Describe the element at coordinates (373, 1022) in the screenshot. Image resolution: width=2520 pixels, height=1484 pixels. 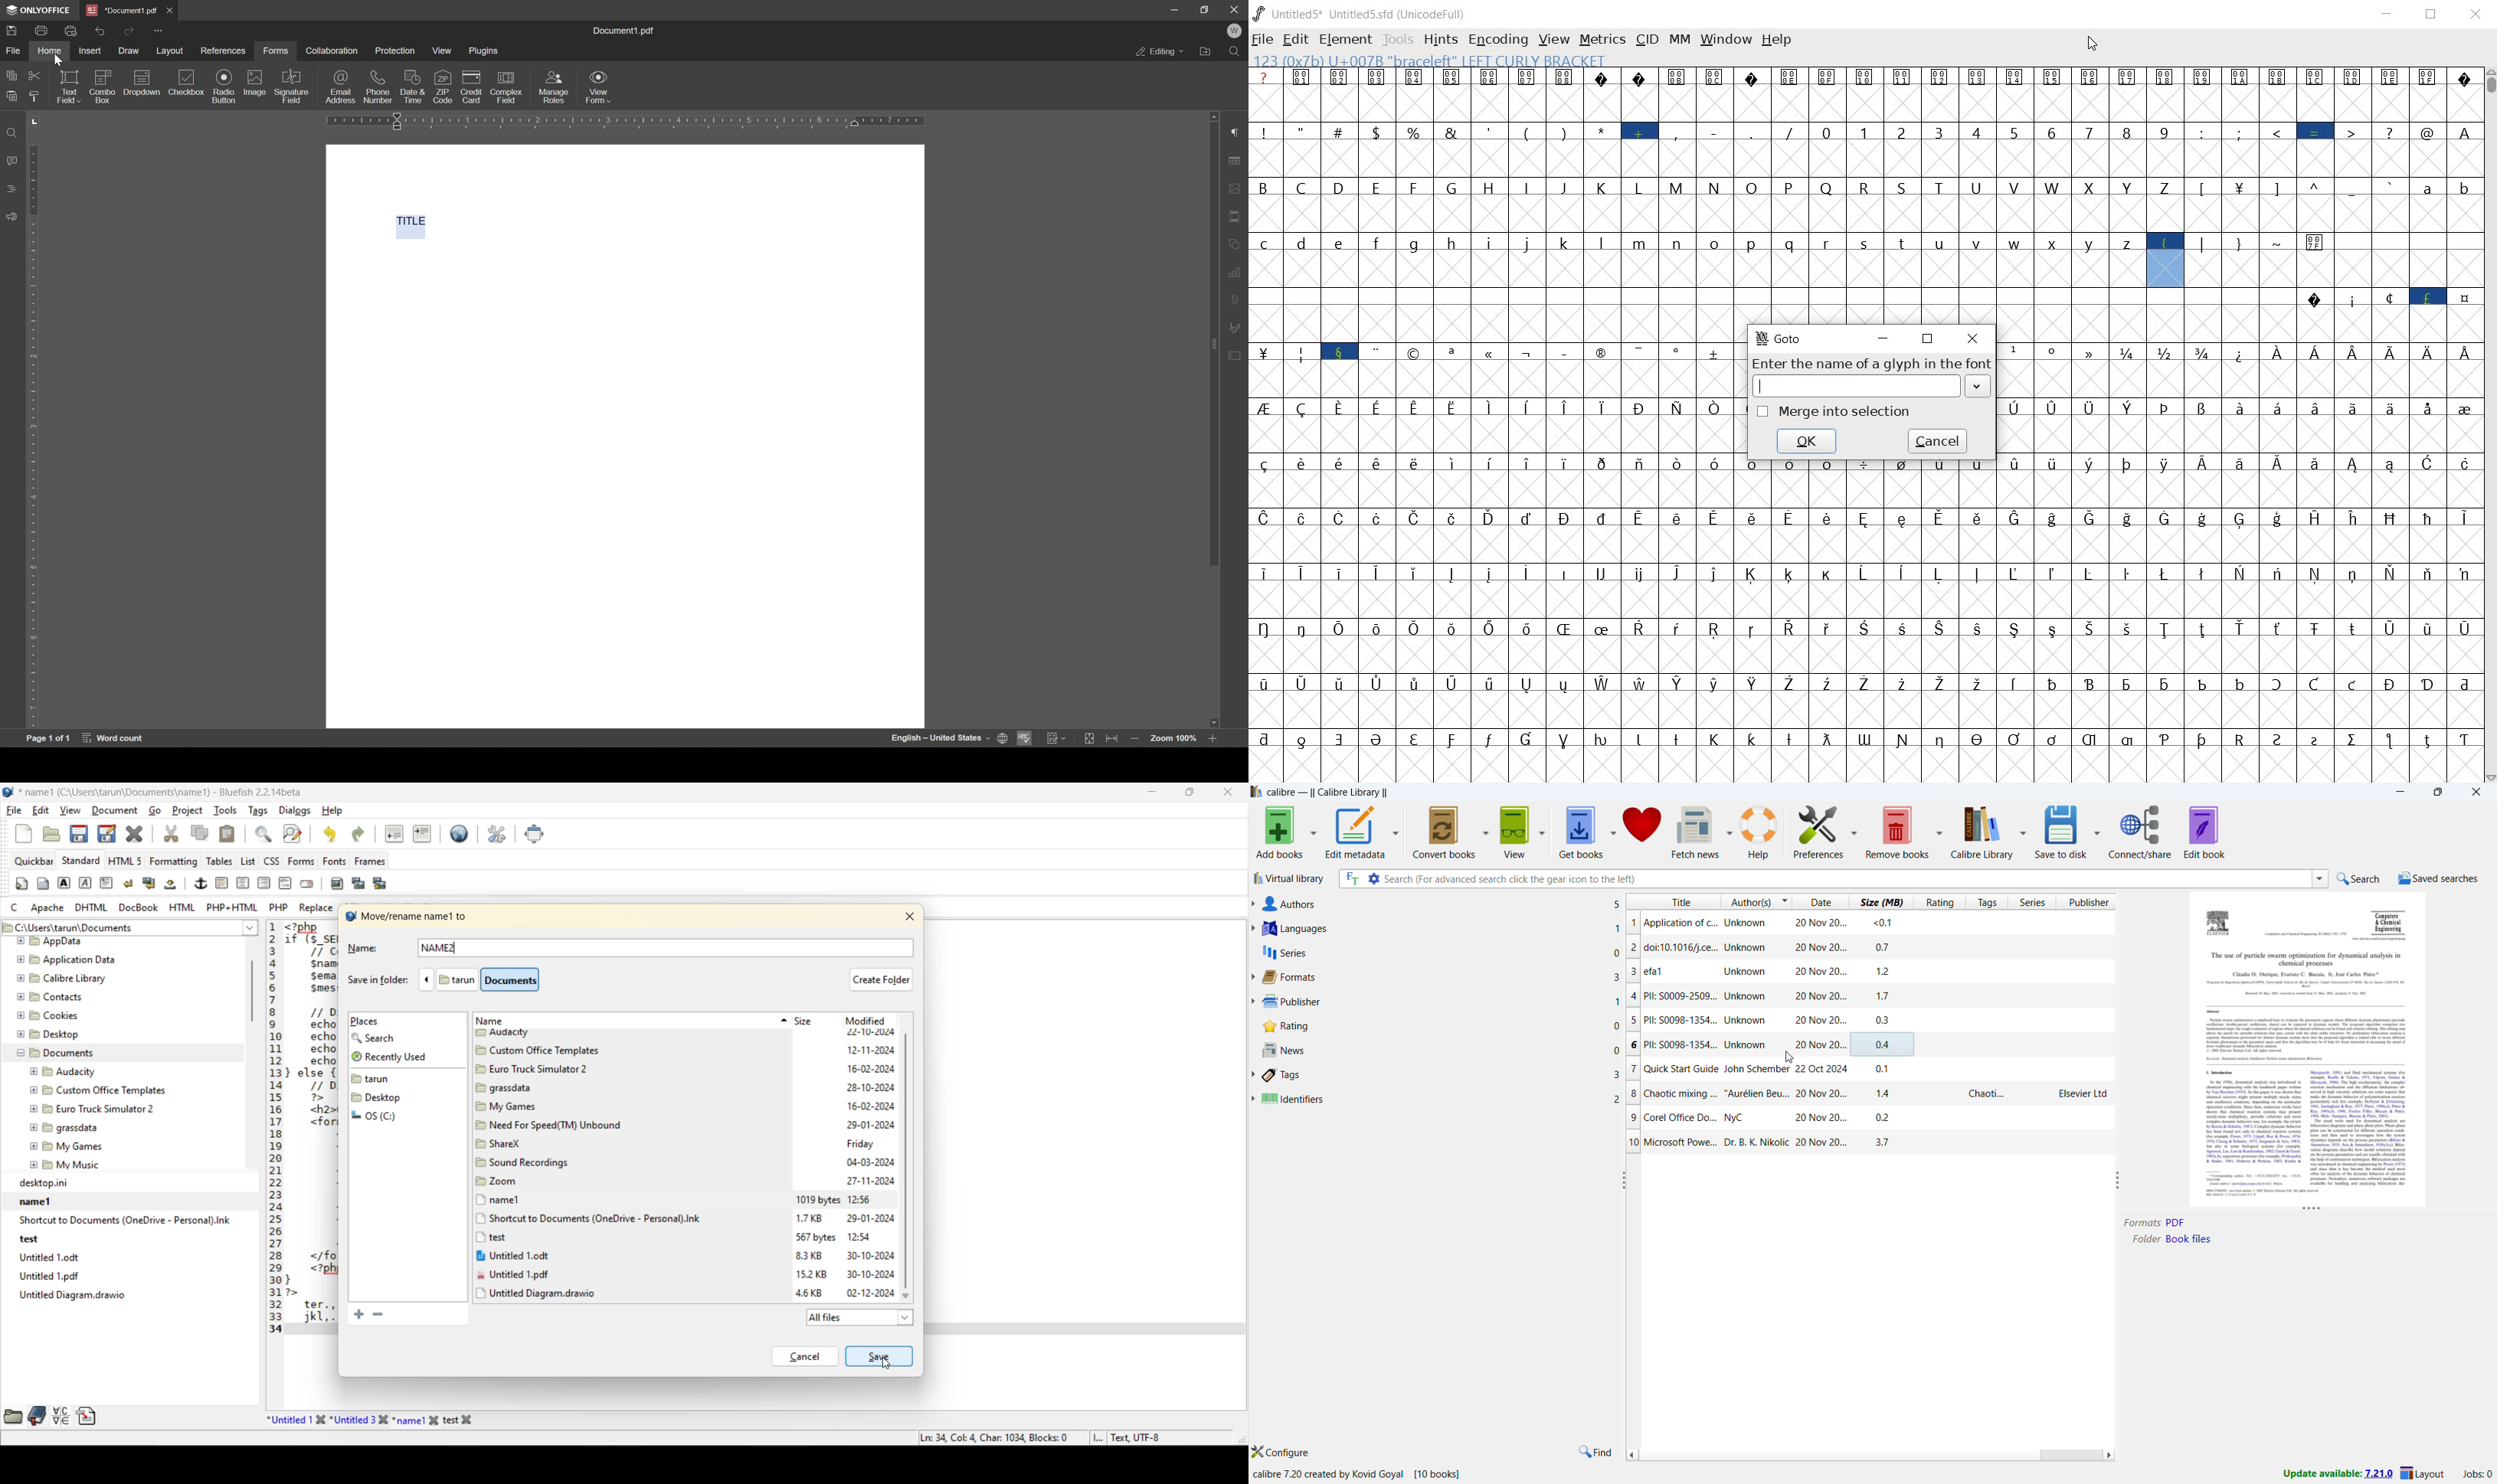
I see `places` at that location.